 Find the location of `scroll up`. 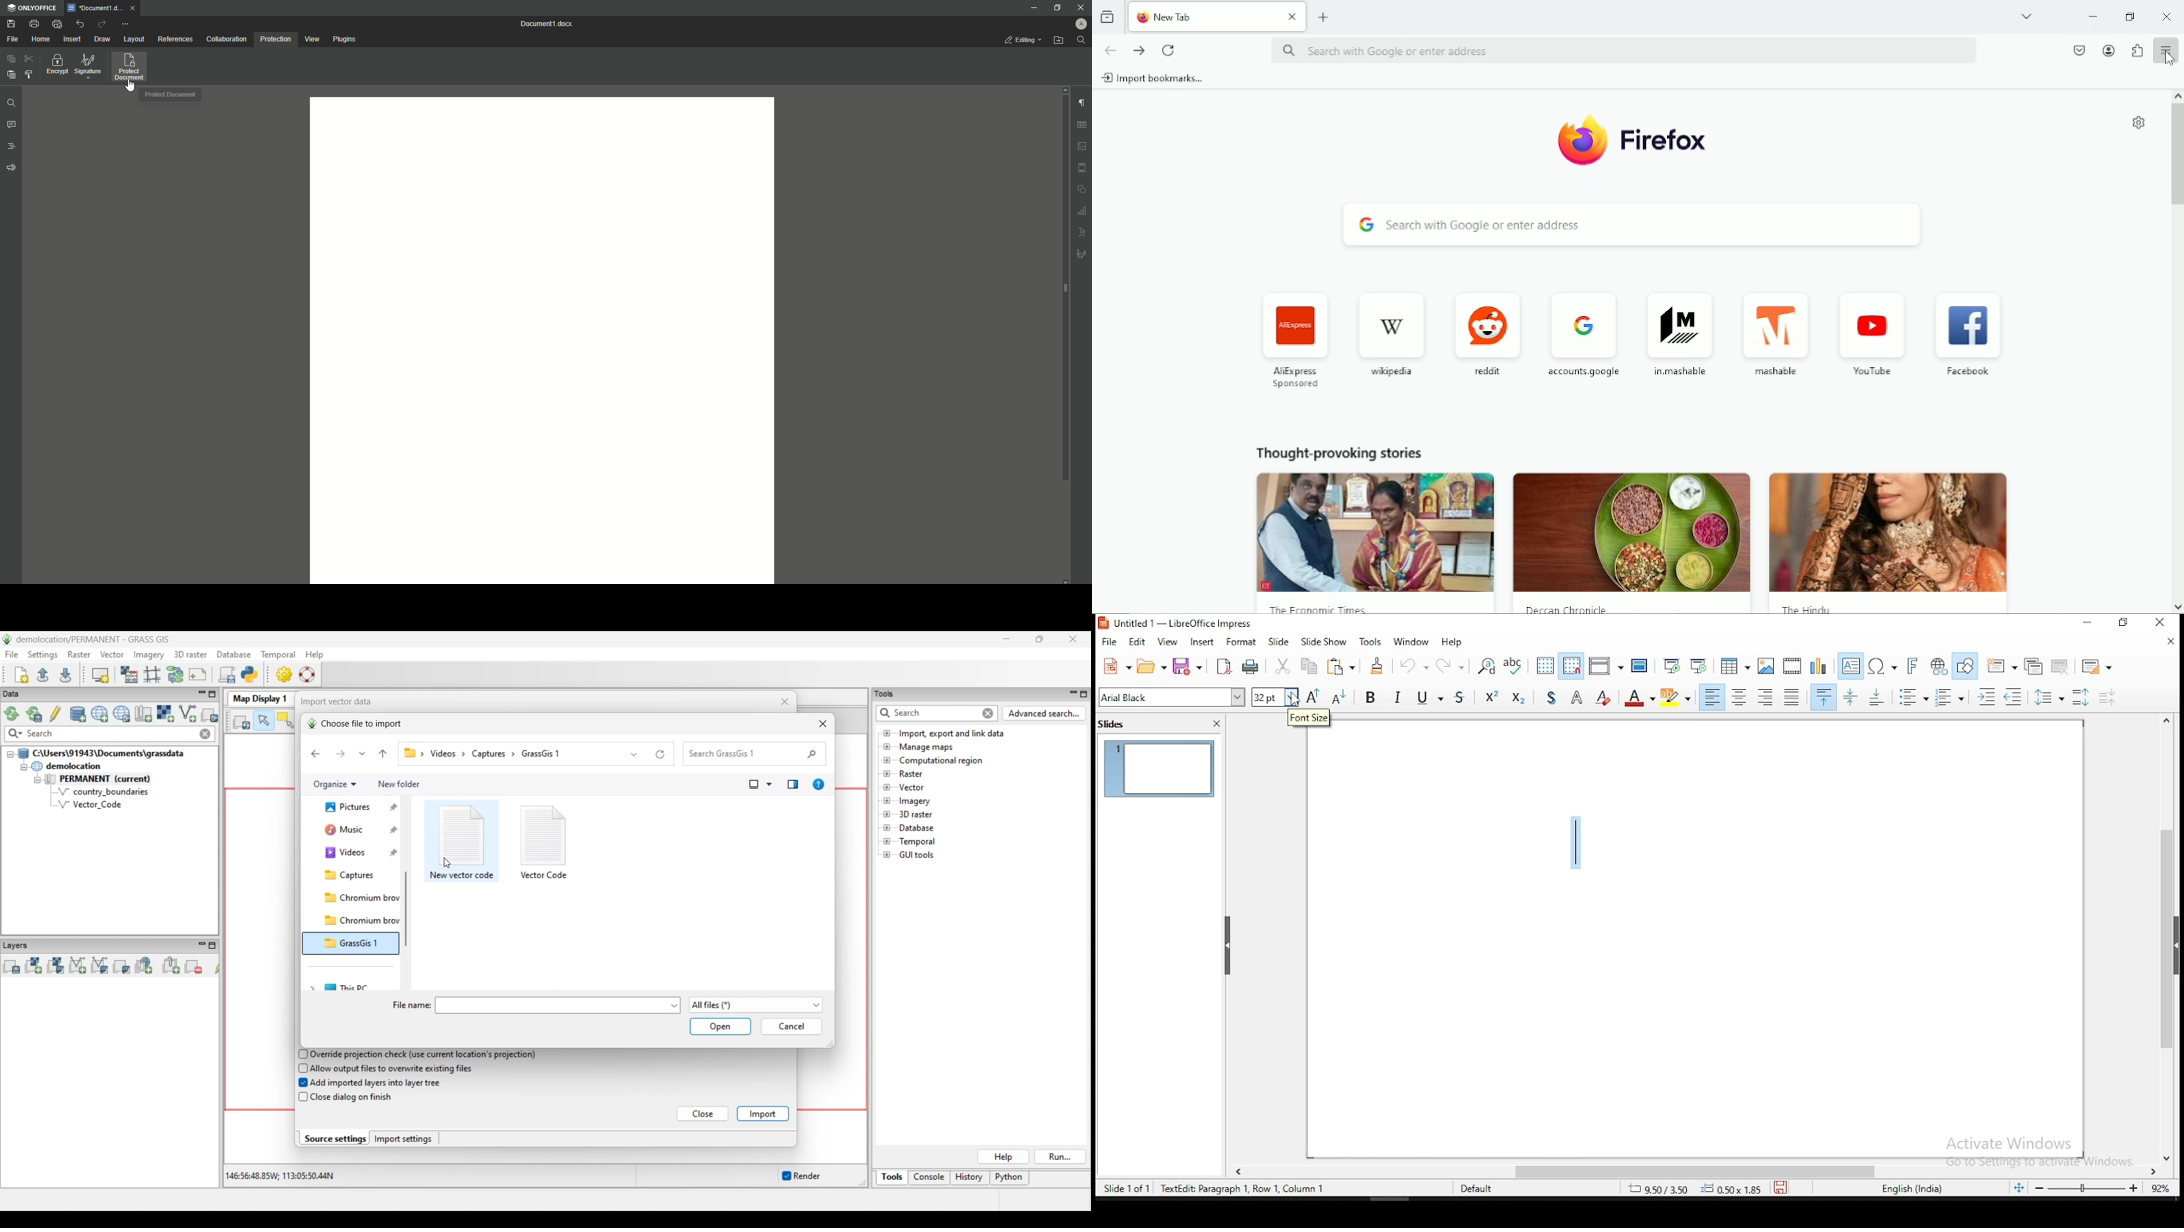

scroll up is located at coordinates (2176, 94).